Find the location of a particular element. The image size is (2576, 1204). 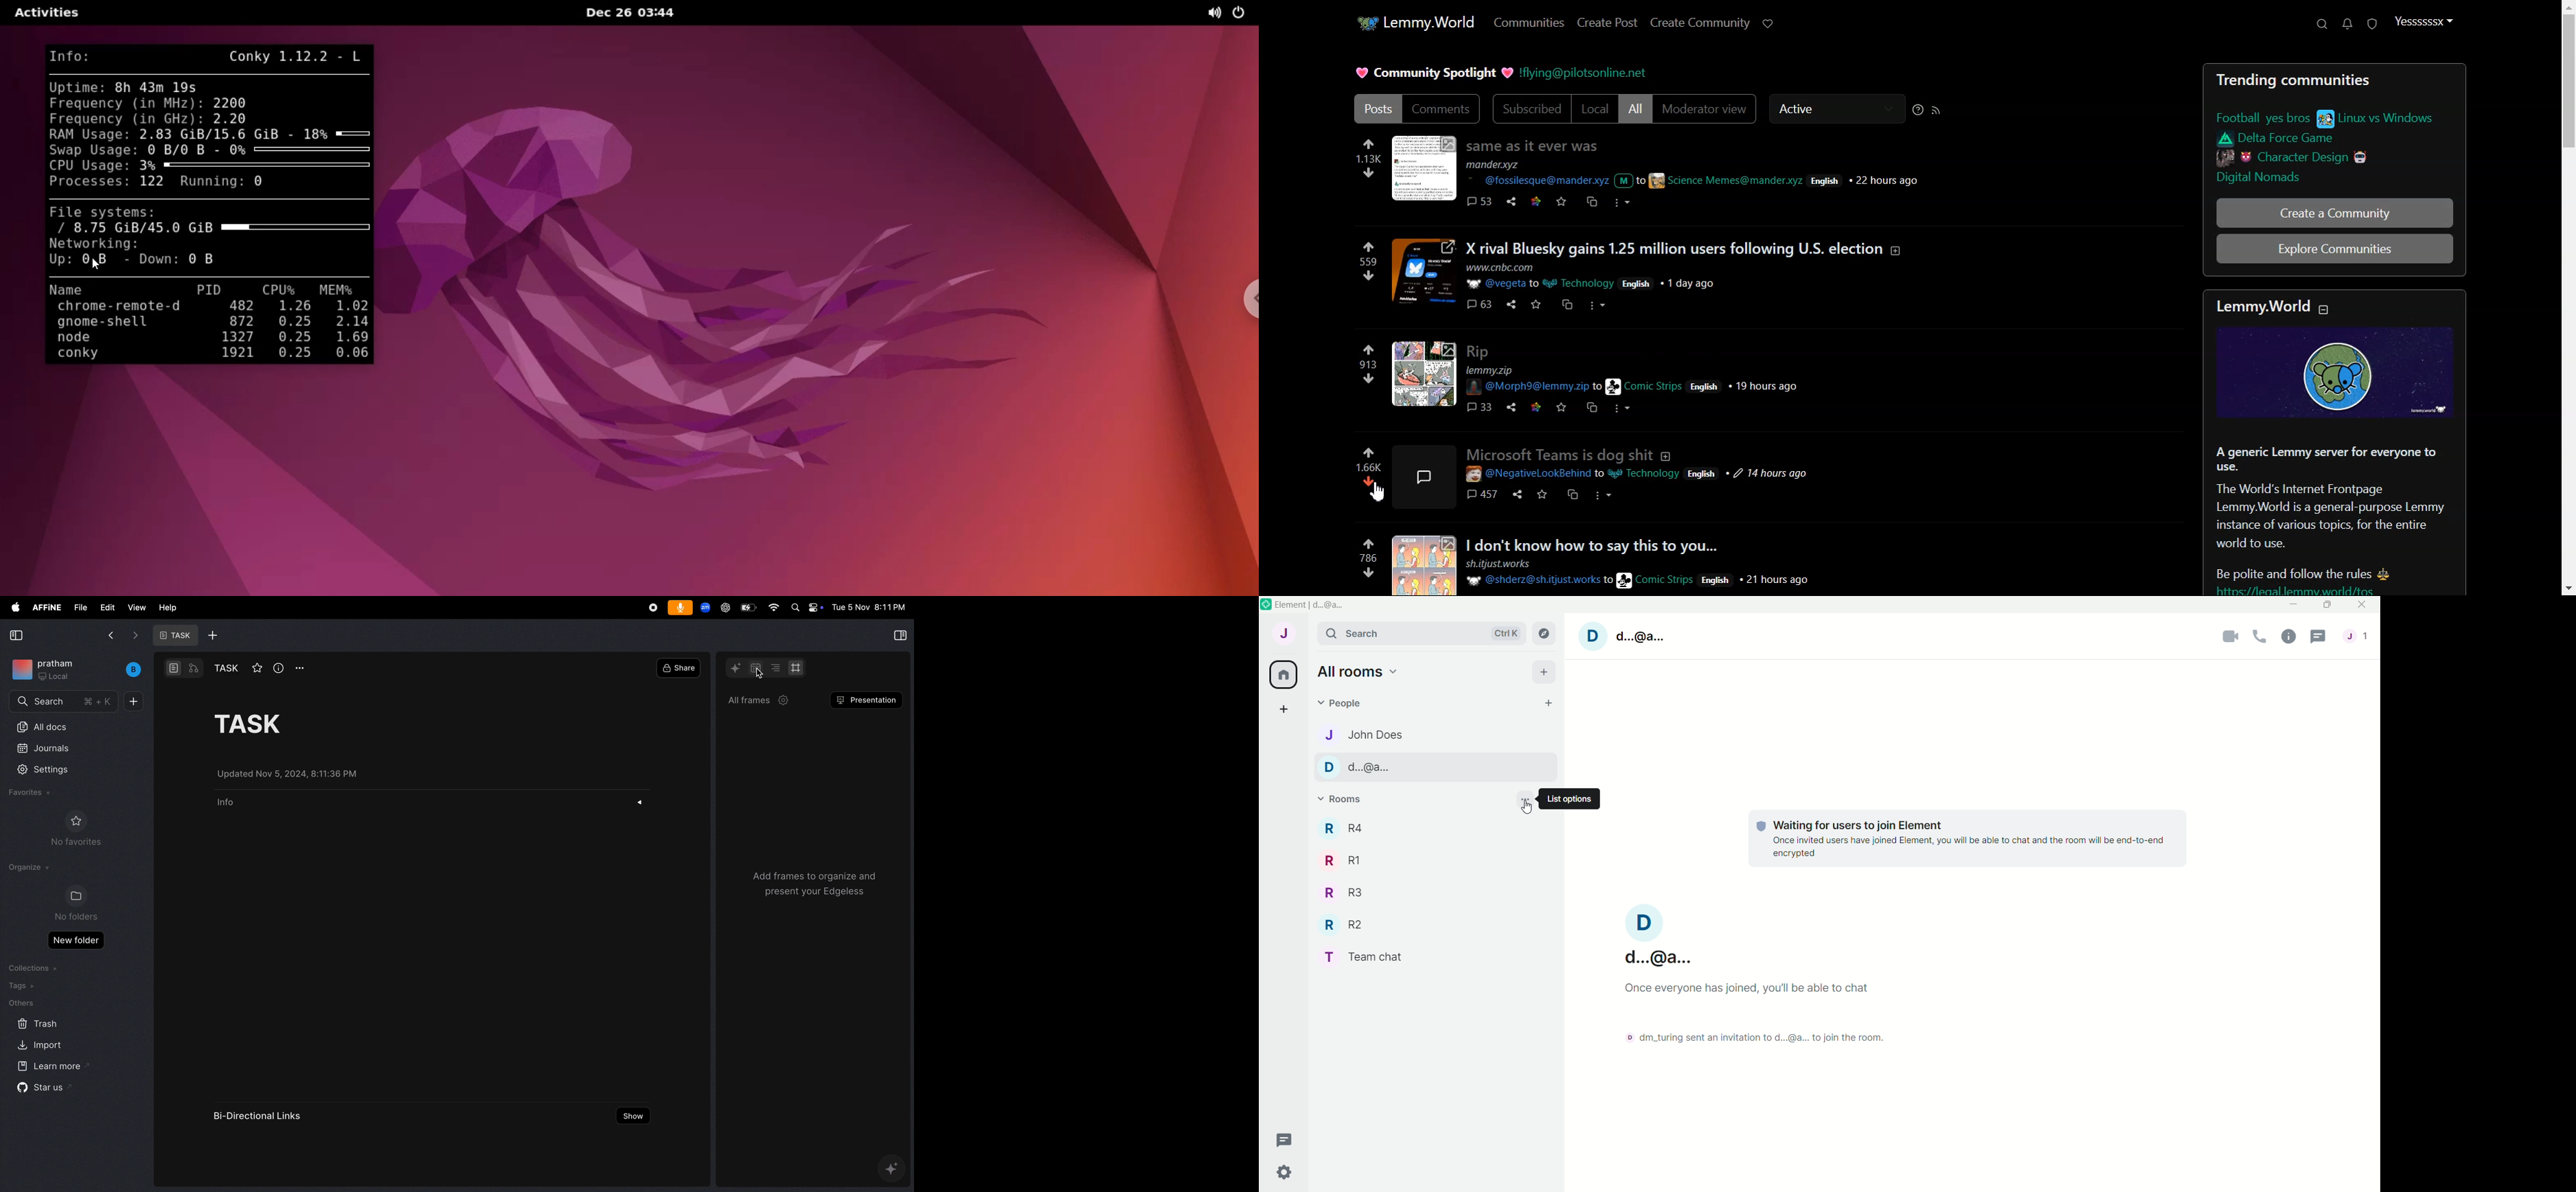

Cursor is located at coordinates (1528, 807).